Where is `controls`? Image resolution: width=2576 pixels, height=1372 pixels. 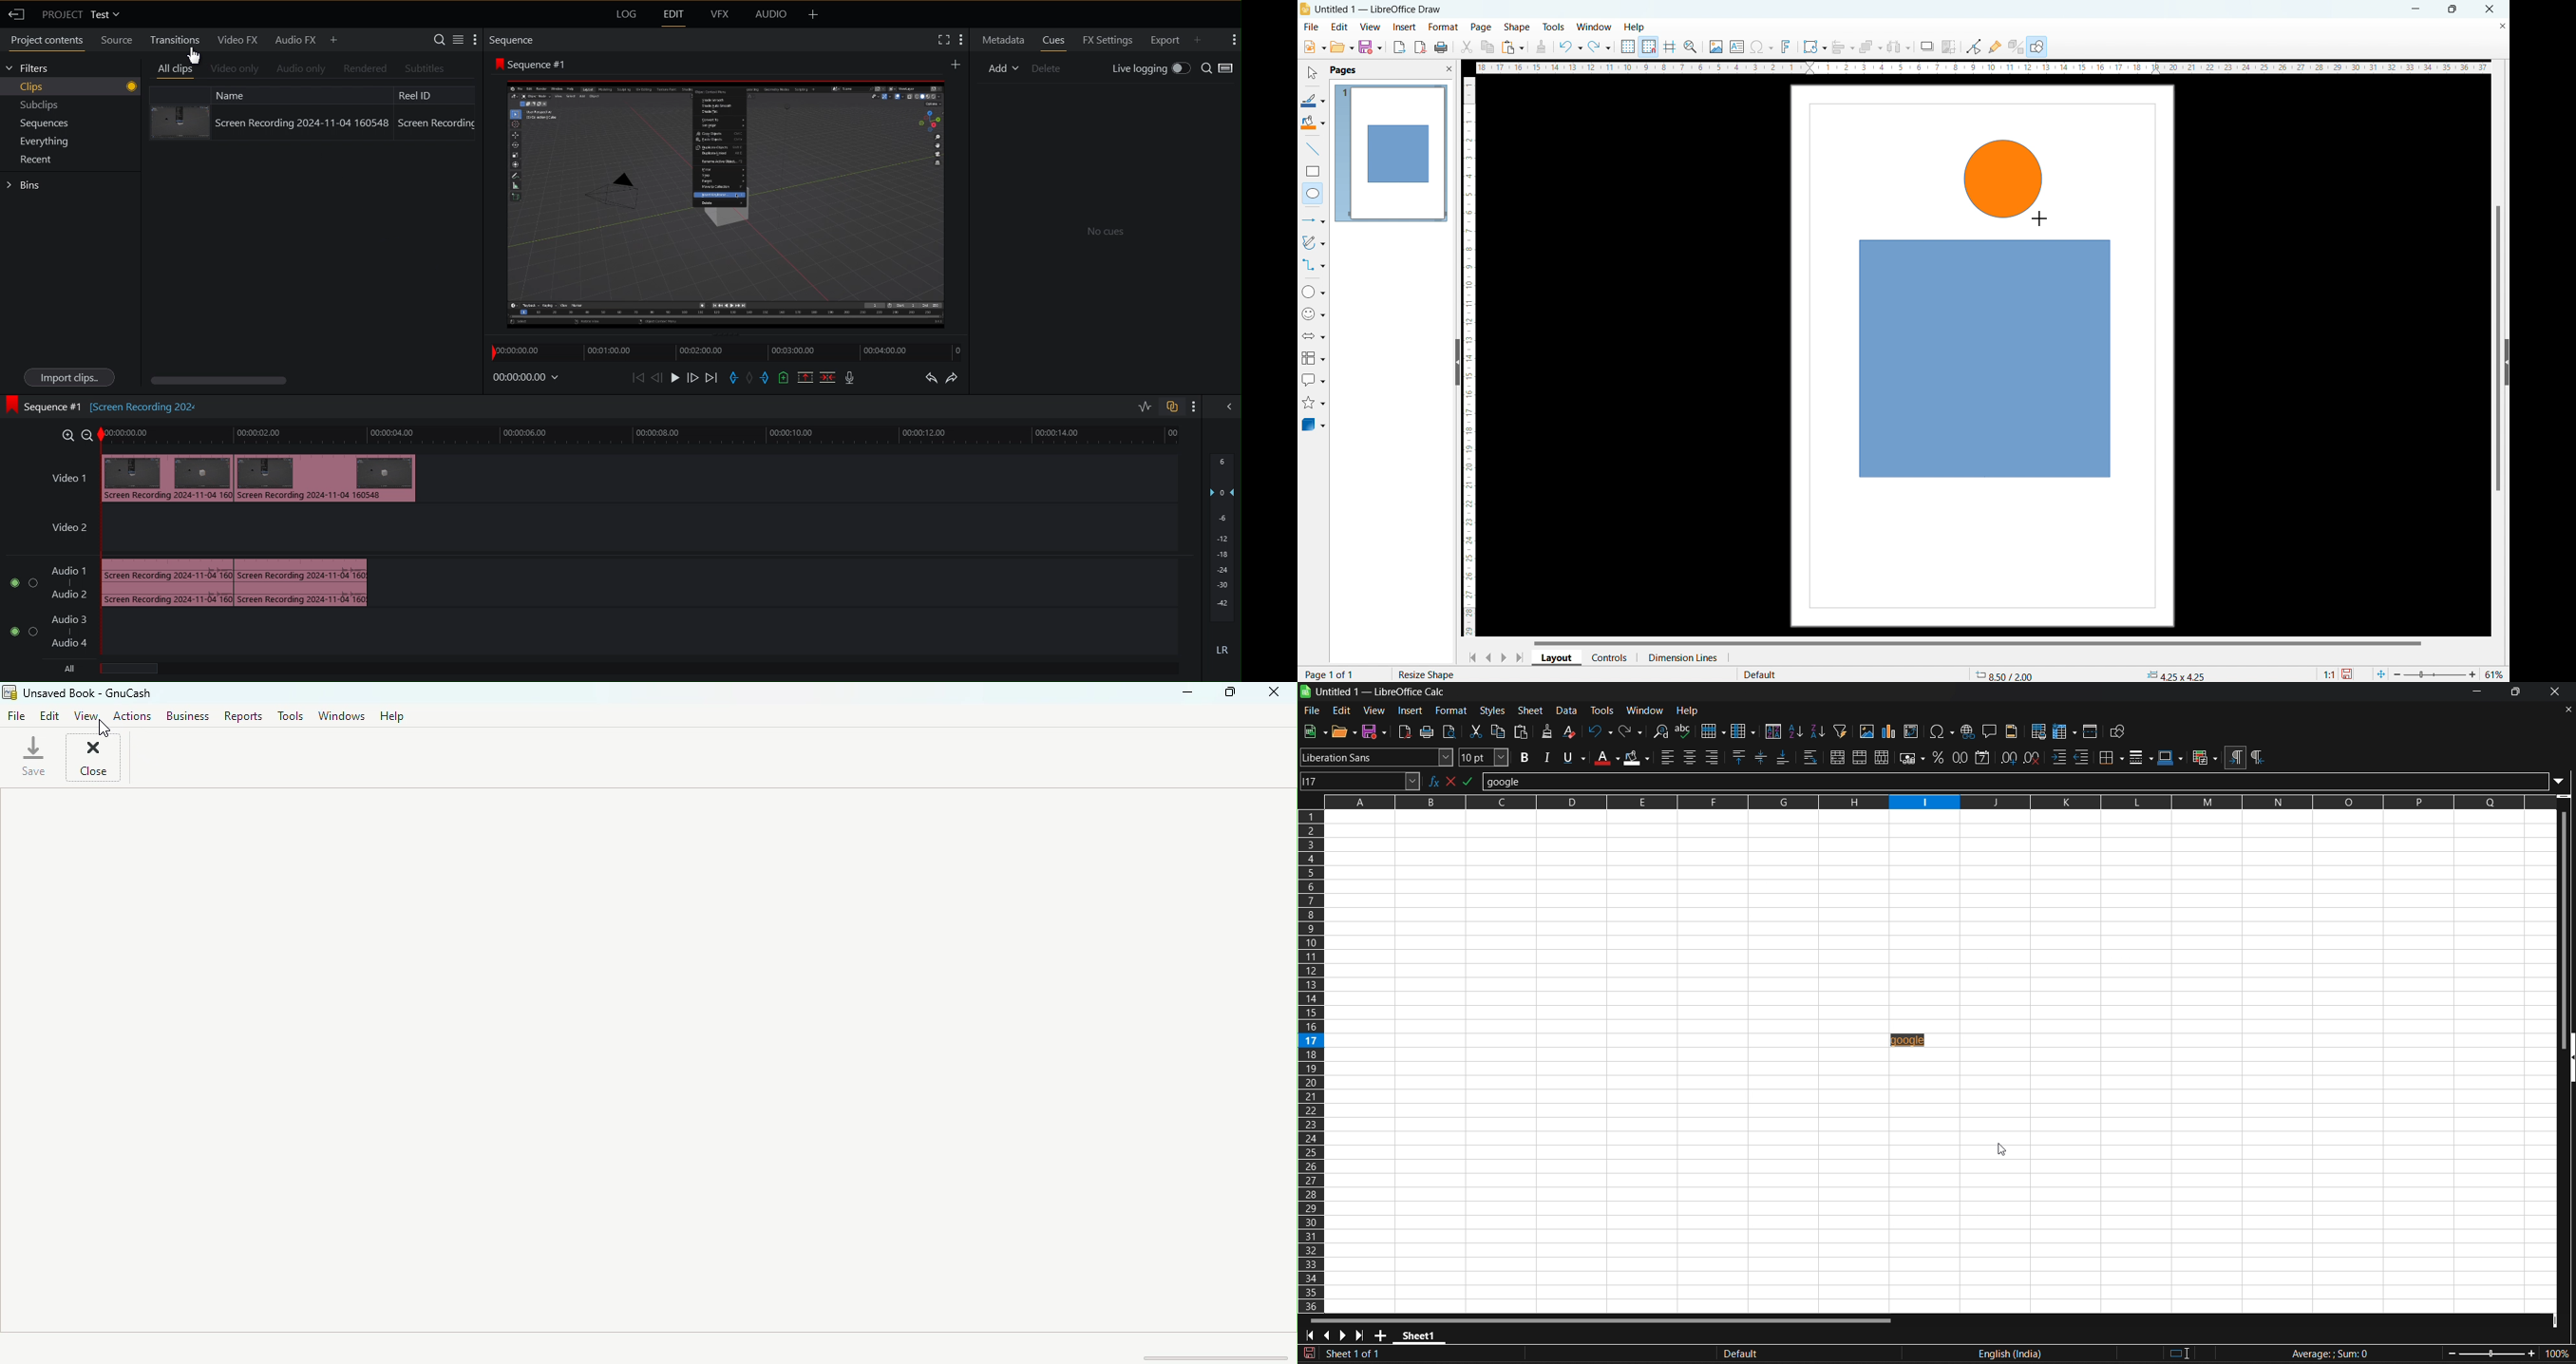
controls is located at coordinates (1611, 657).